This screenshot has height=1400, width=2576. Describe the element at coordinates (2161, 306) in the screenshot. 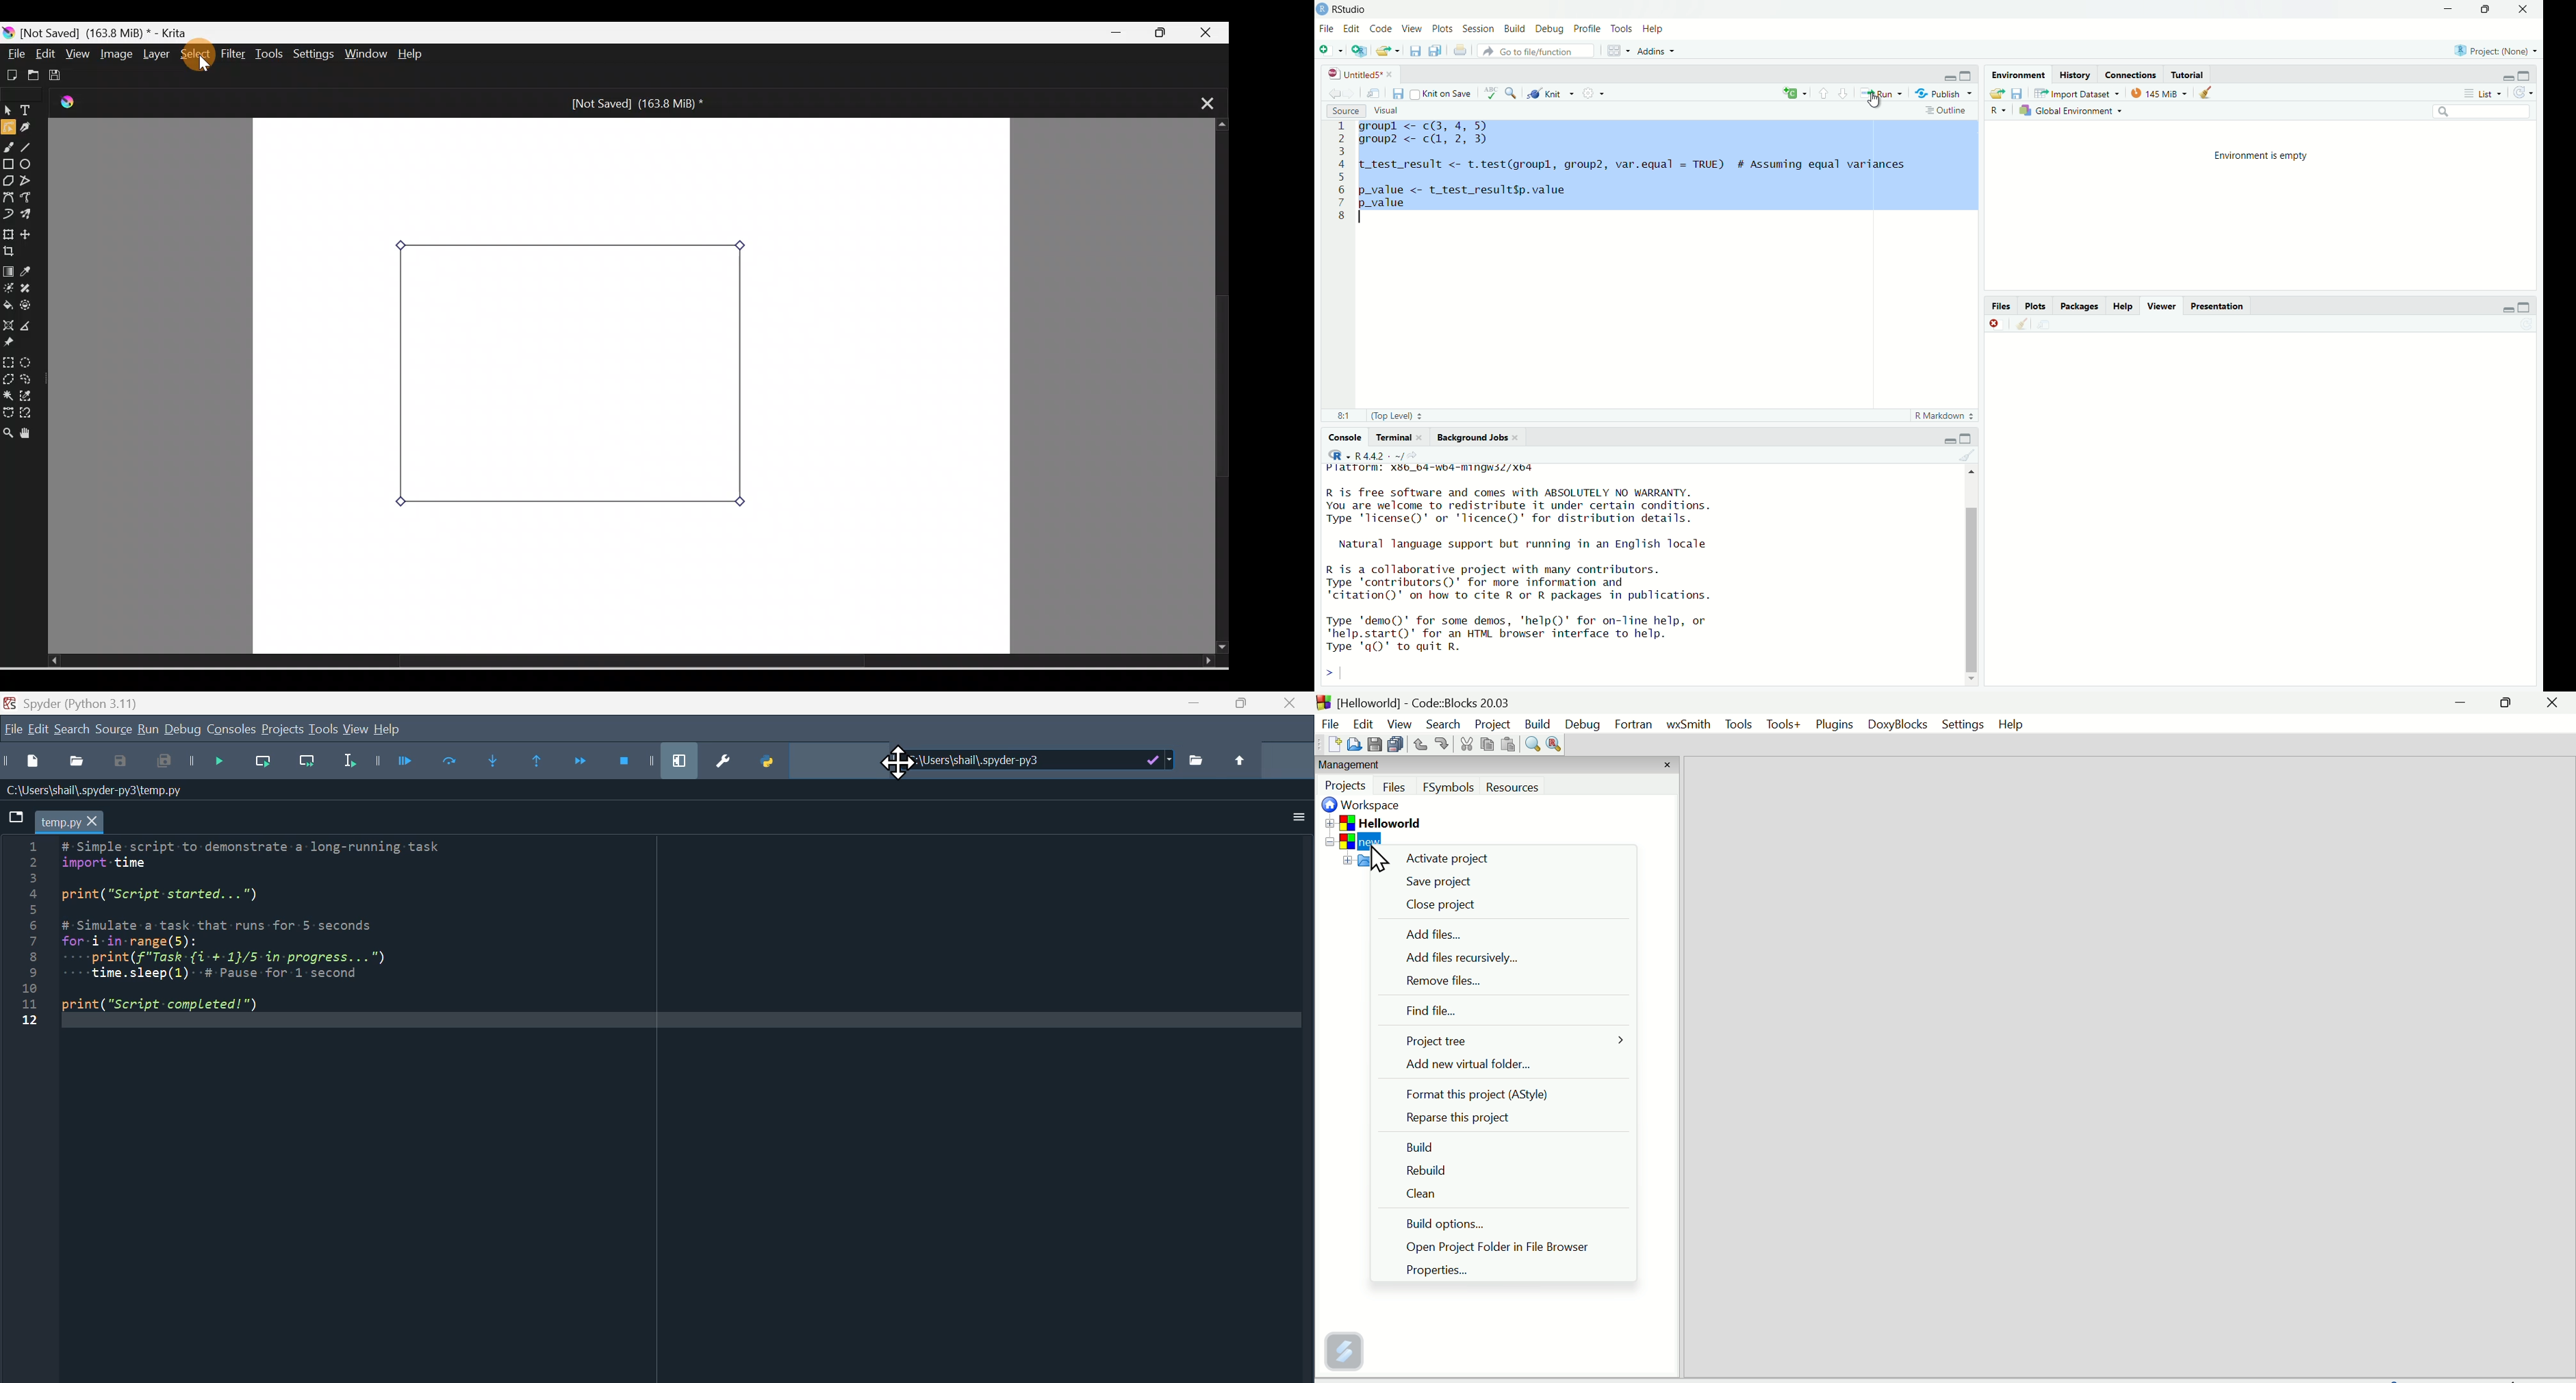

I see `Viewer` at that location.